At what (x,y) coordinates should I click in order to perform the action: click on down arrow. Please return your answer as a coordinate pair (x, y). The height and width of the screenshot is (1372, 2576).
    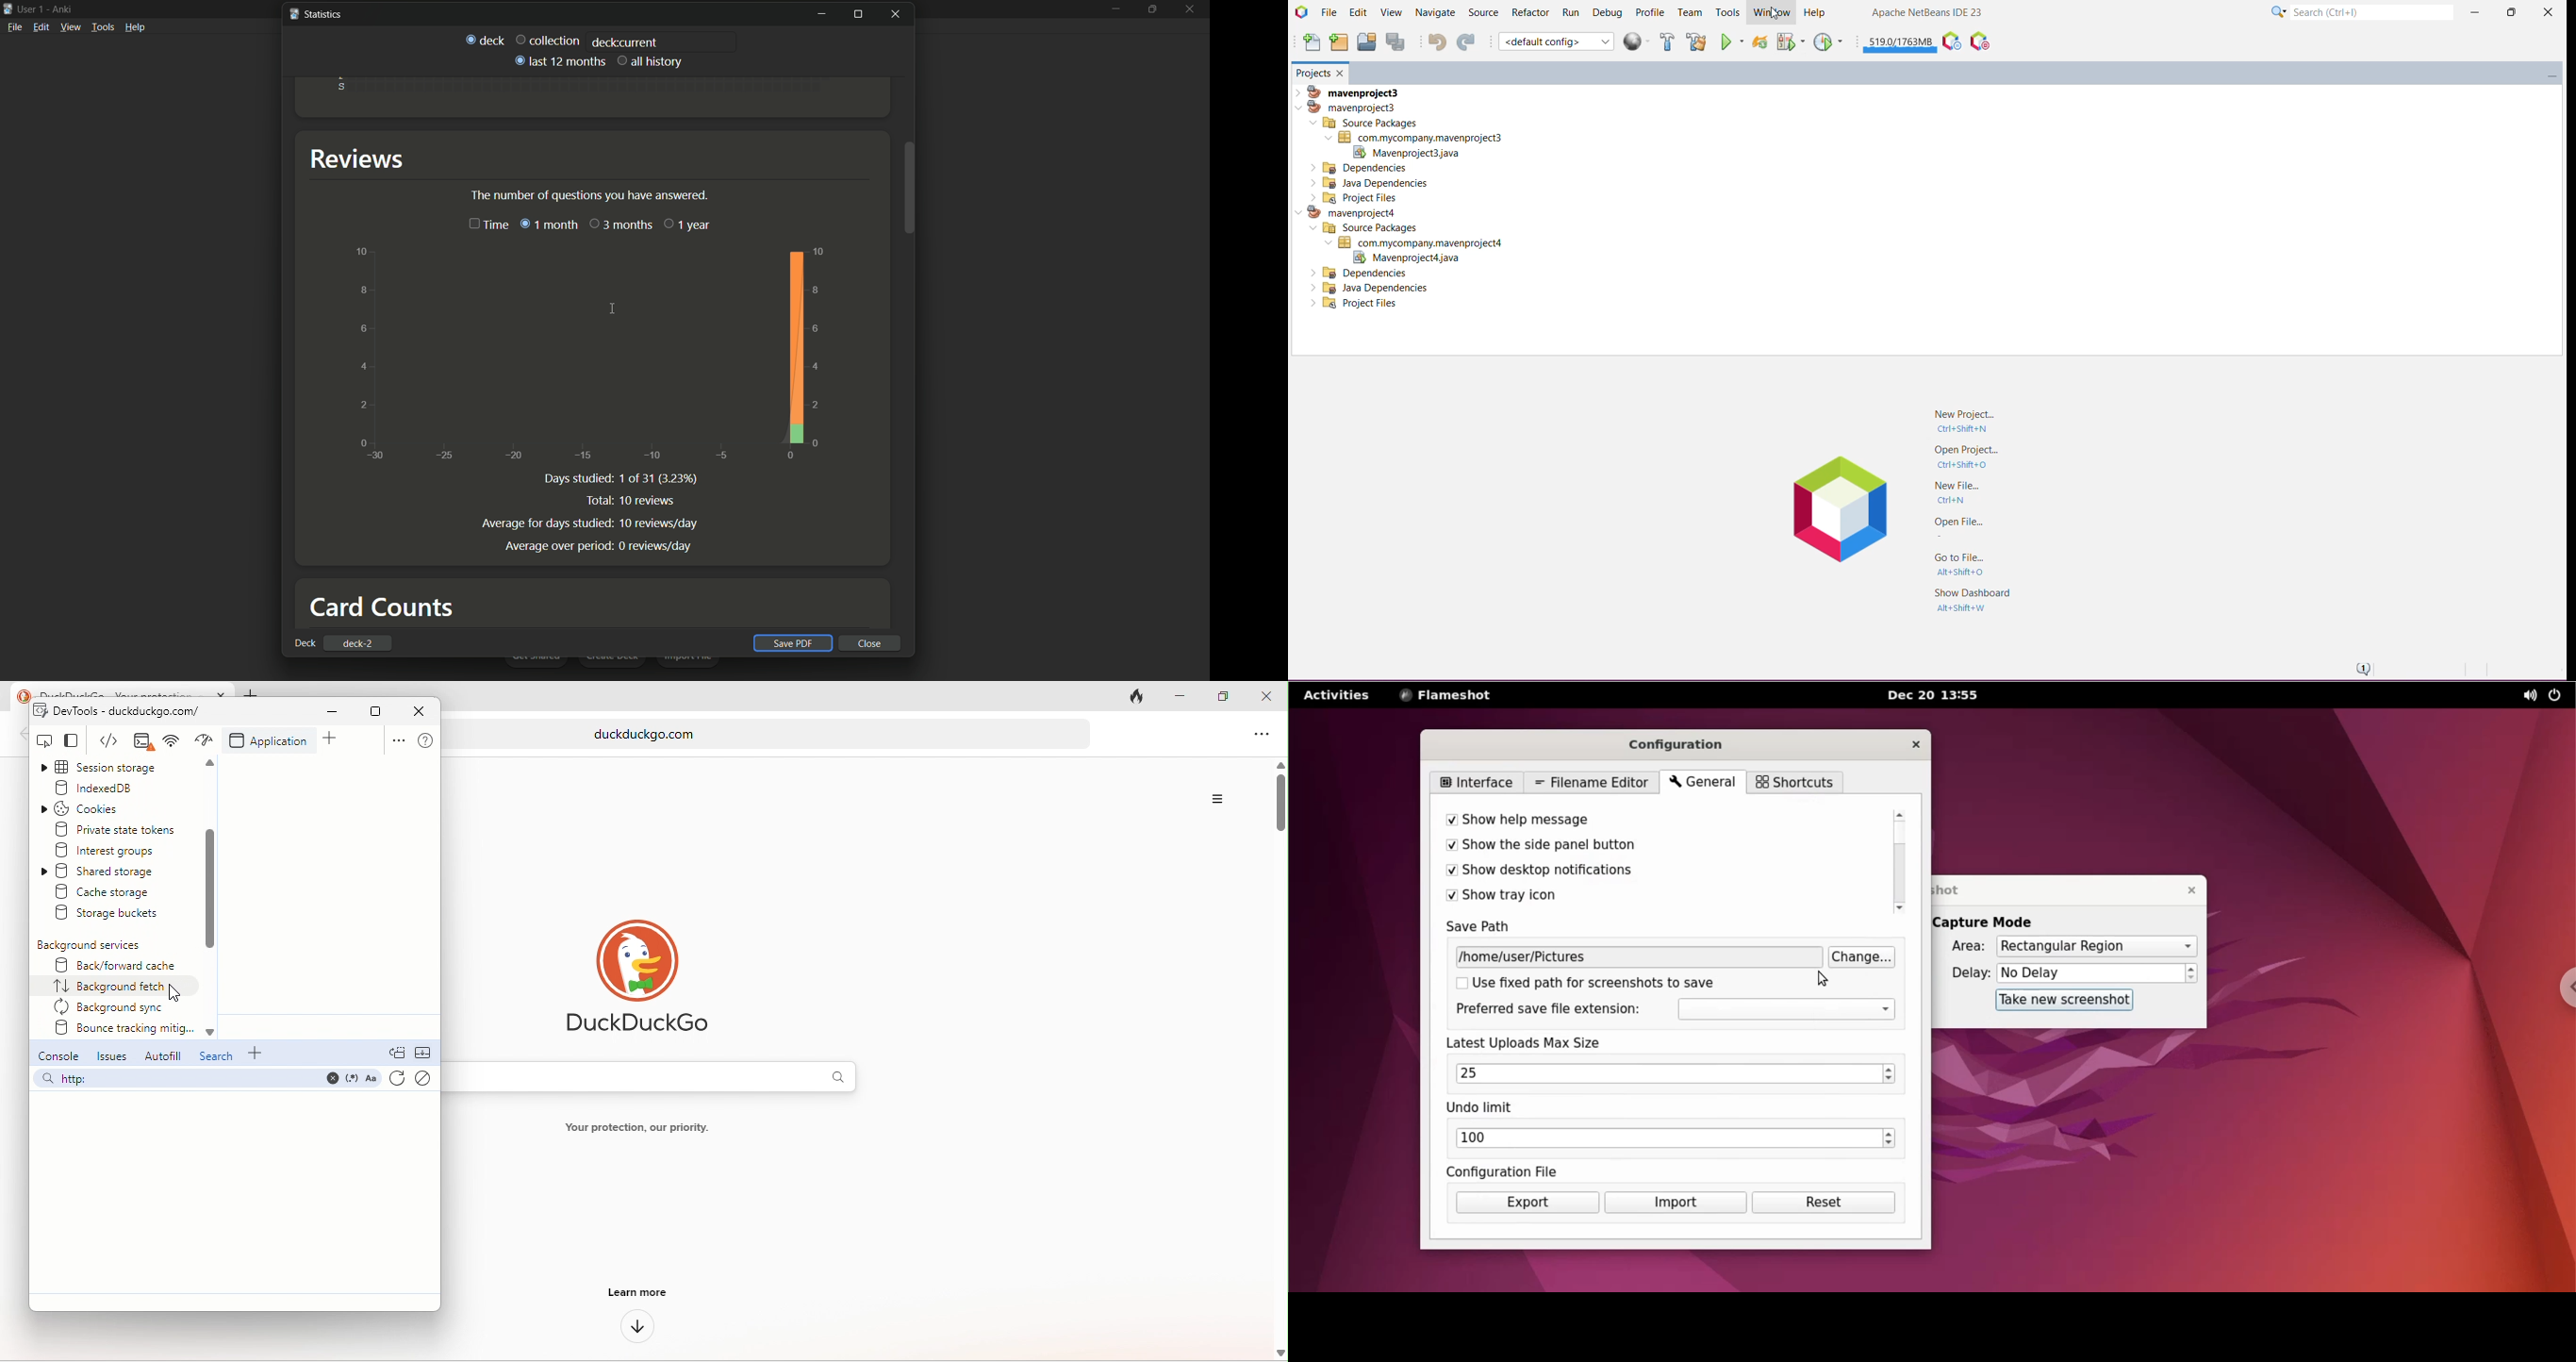
    Looking at the image, I should click on (633, 1329).